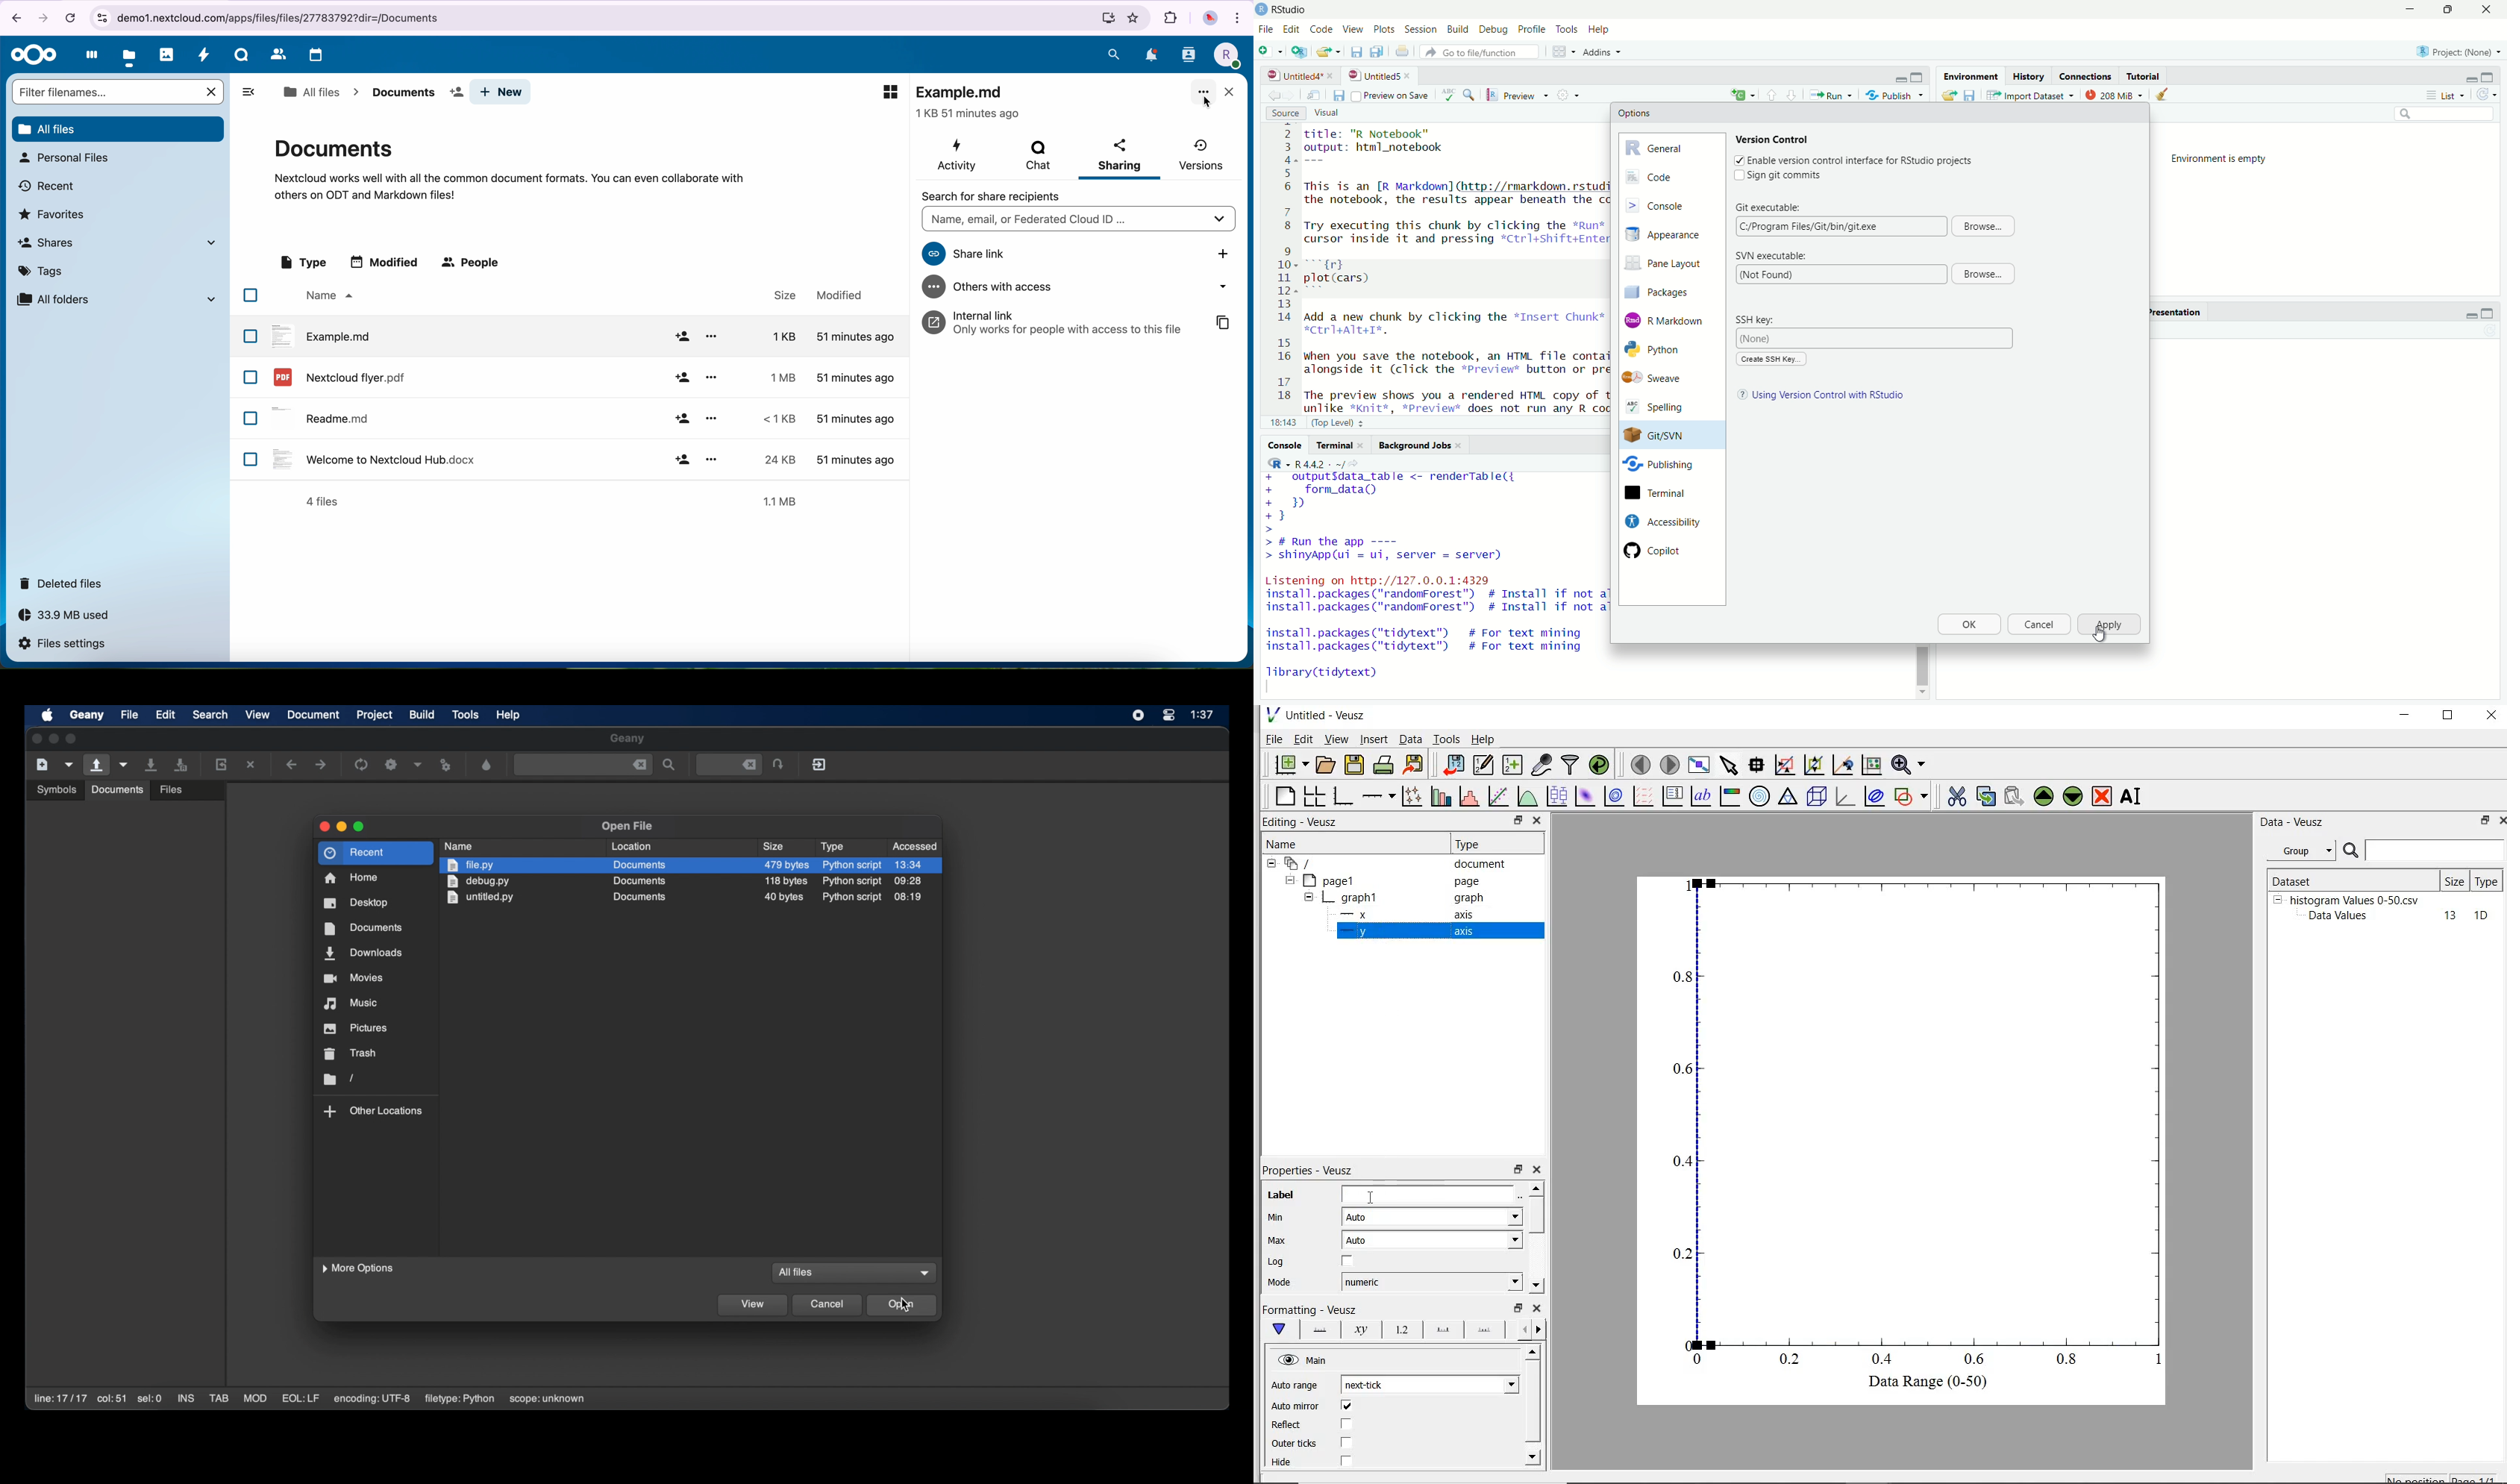 This screenshot has height=1484, width=2520. Describe the element at coordinates (328, 296) in the screenshot. I see `name` at that location.